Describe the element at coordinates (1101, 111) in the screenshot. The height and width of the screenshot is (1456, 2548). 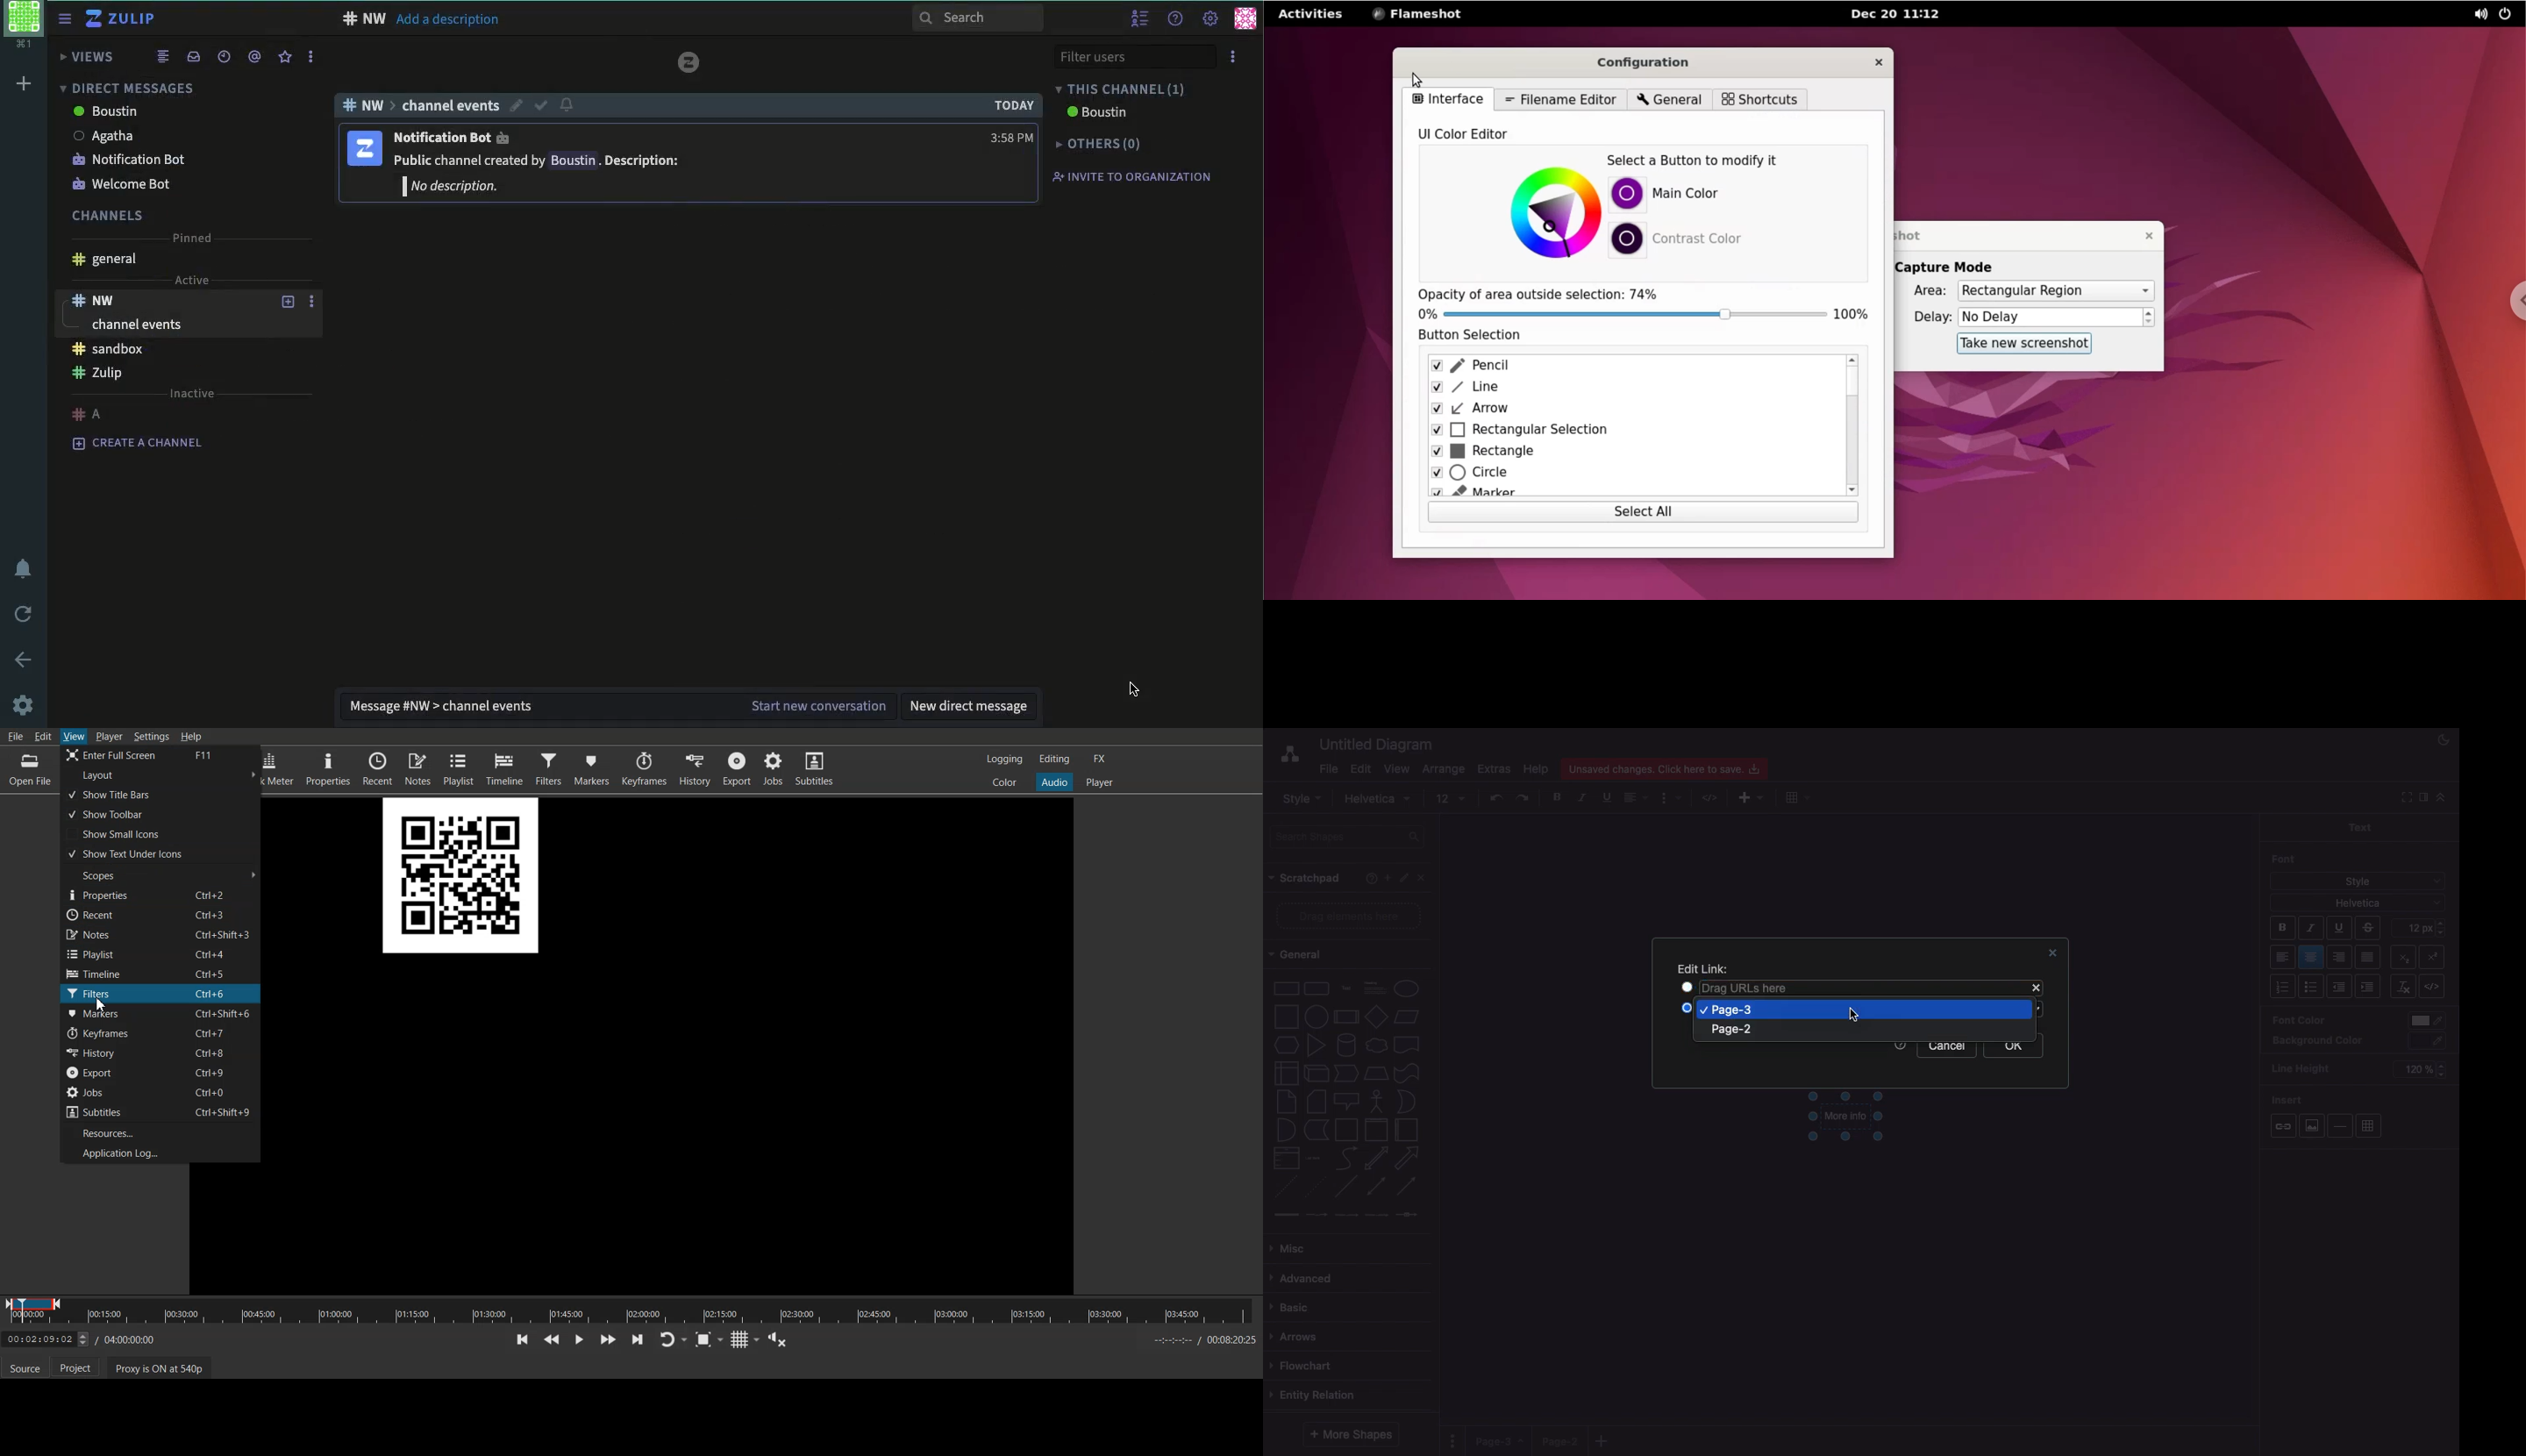
I see `boustin` at that location.